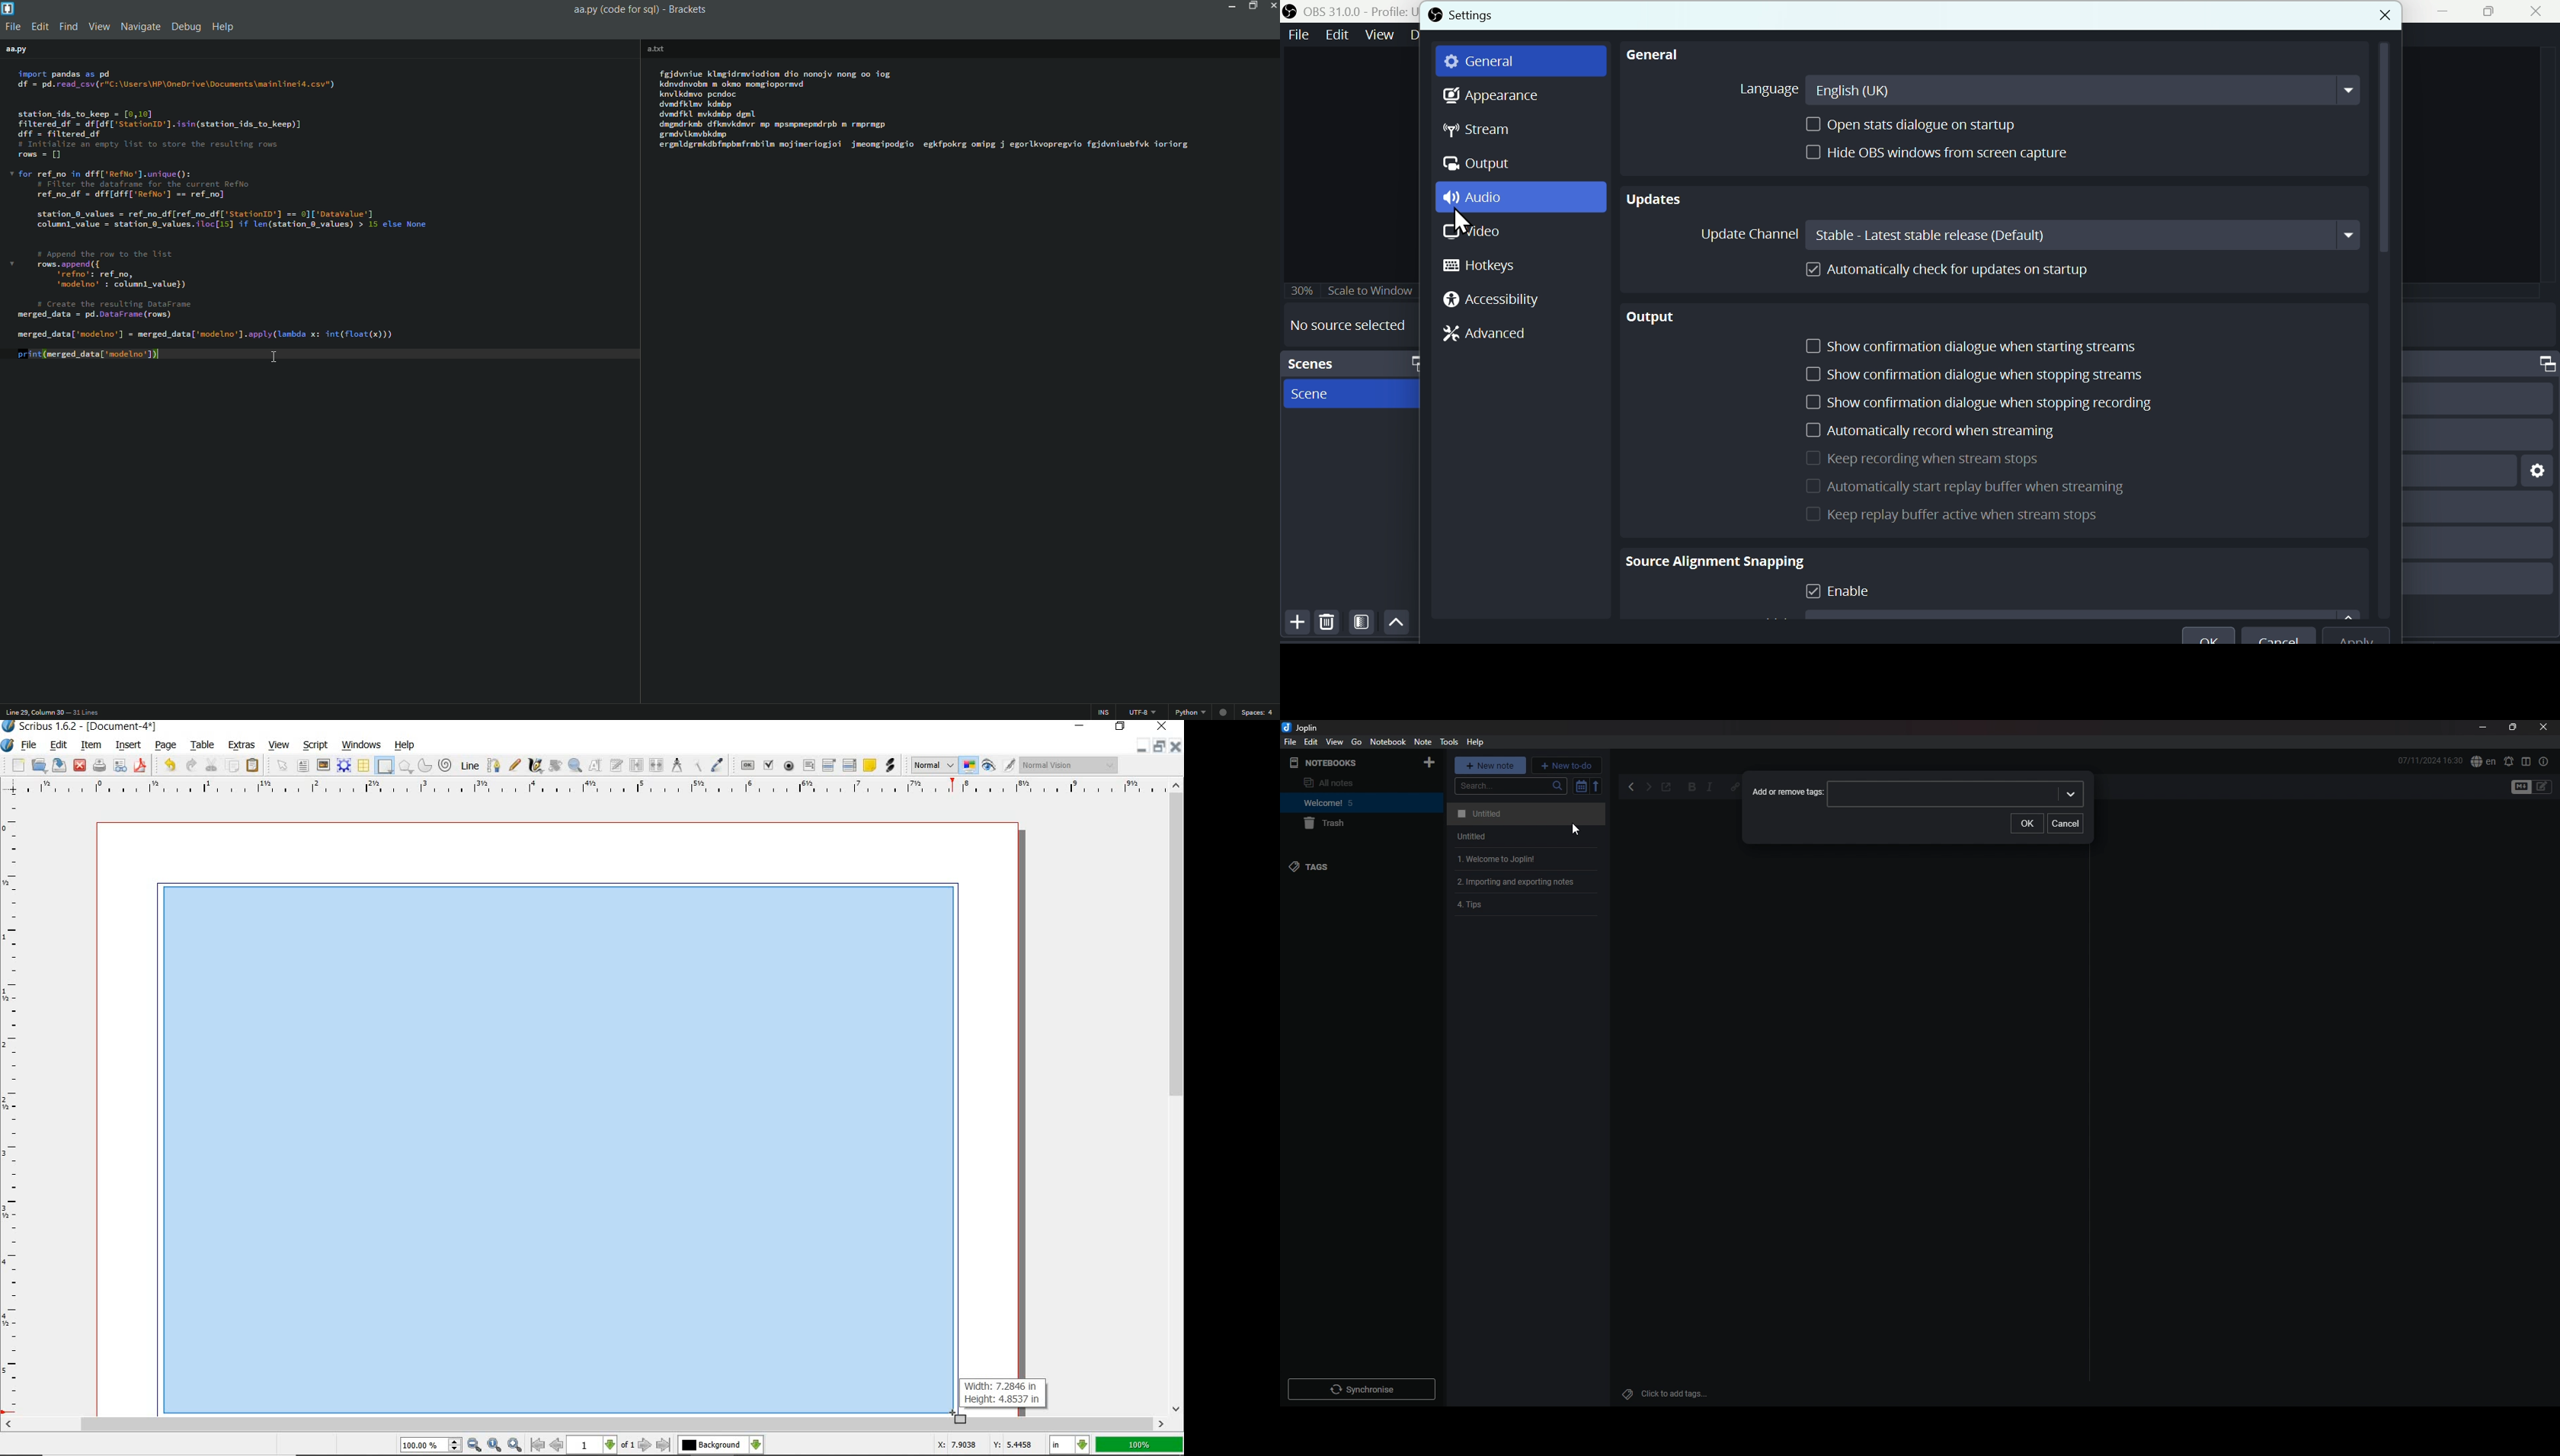 Image resolution: width=2576 pixels, height=1456 pixels. I want to click on new todo, so click(1567, 765).